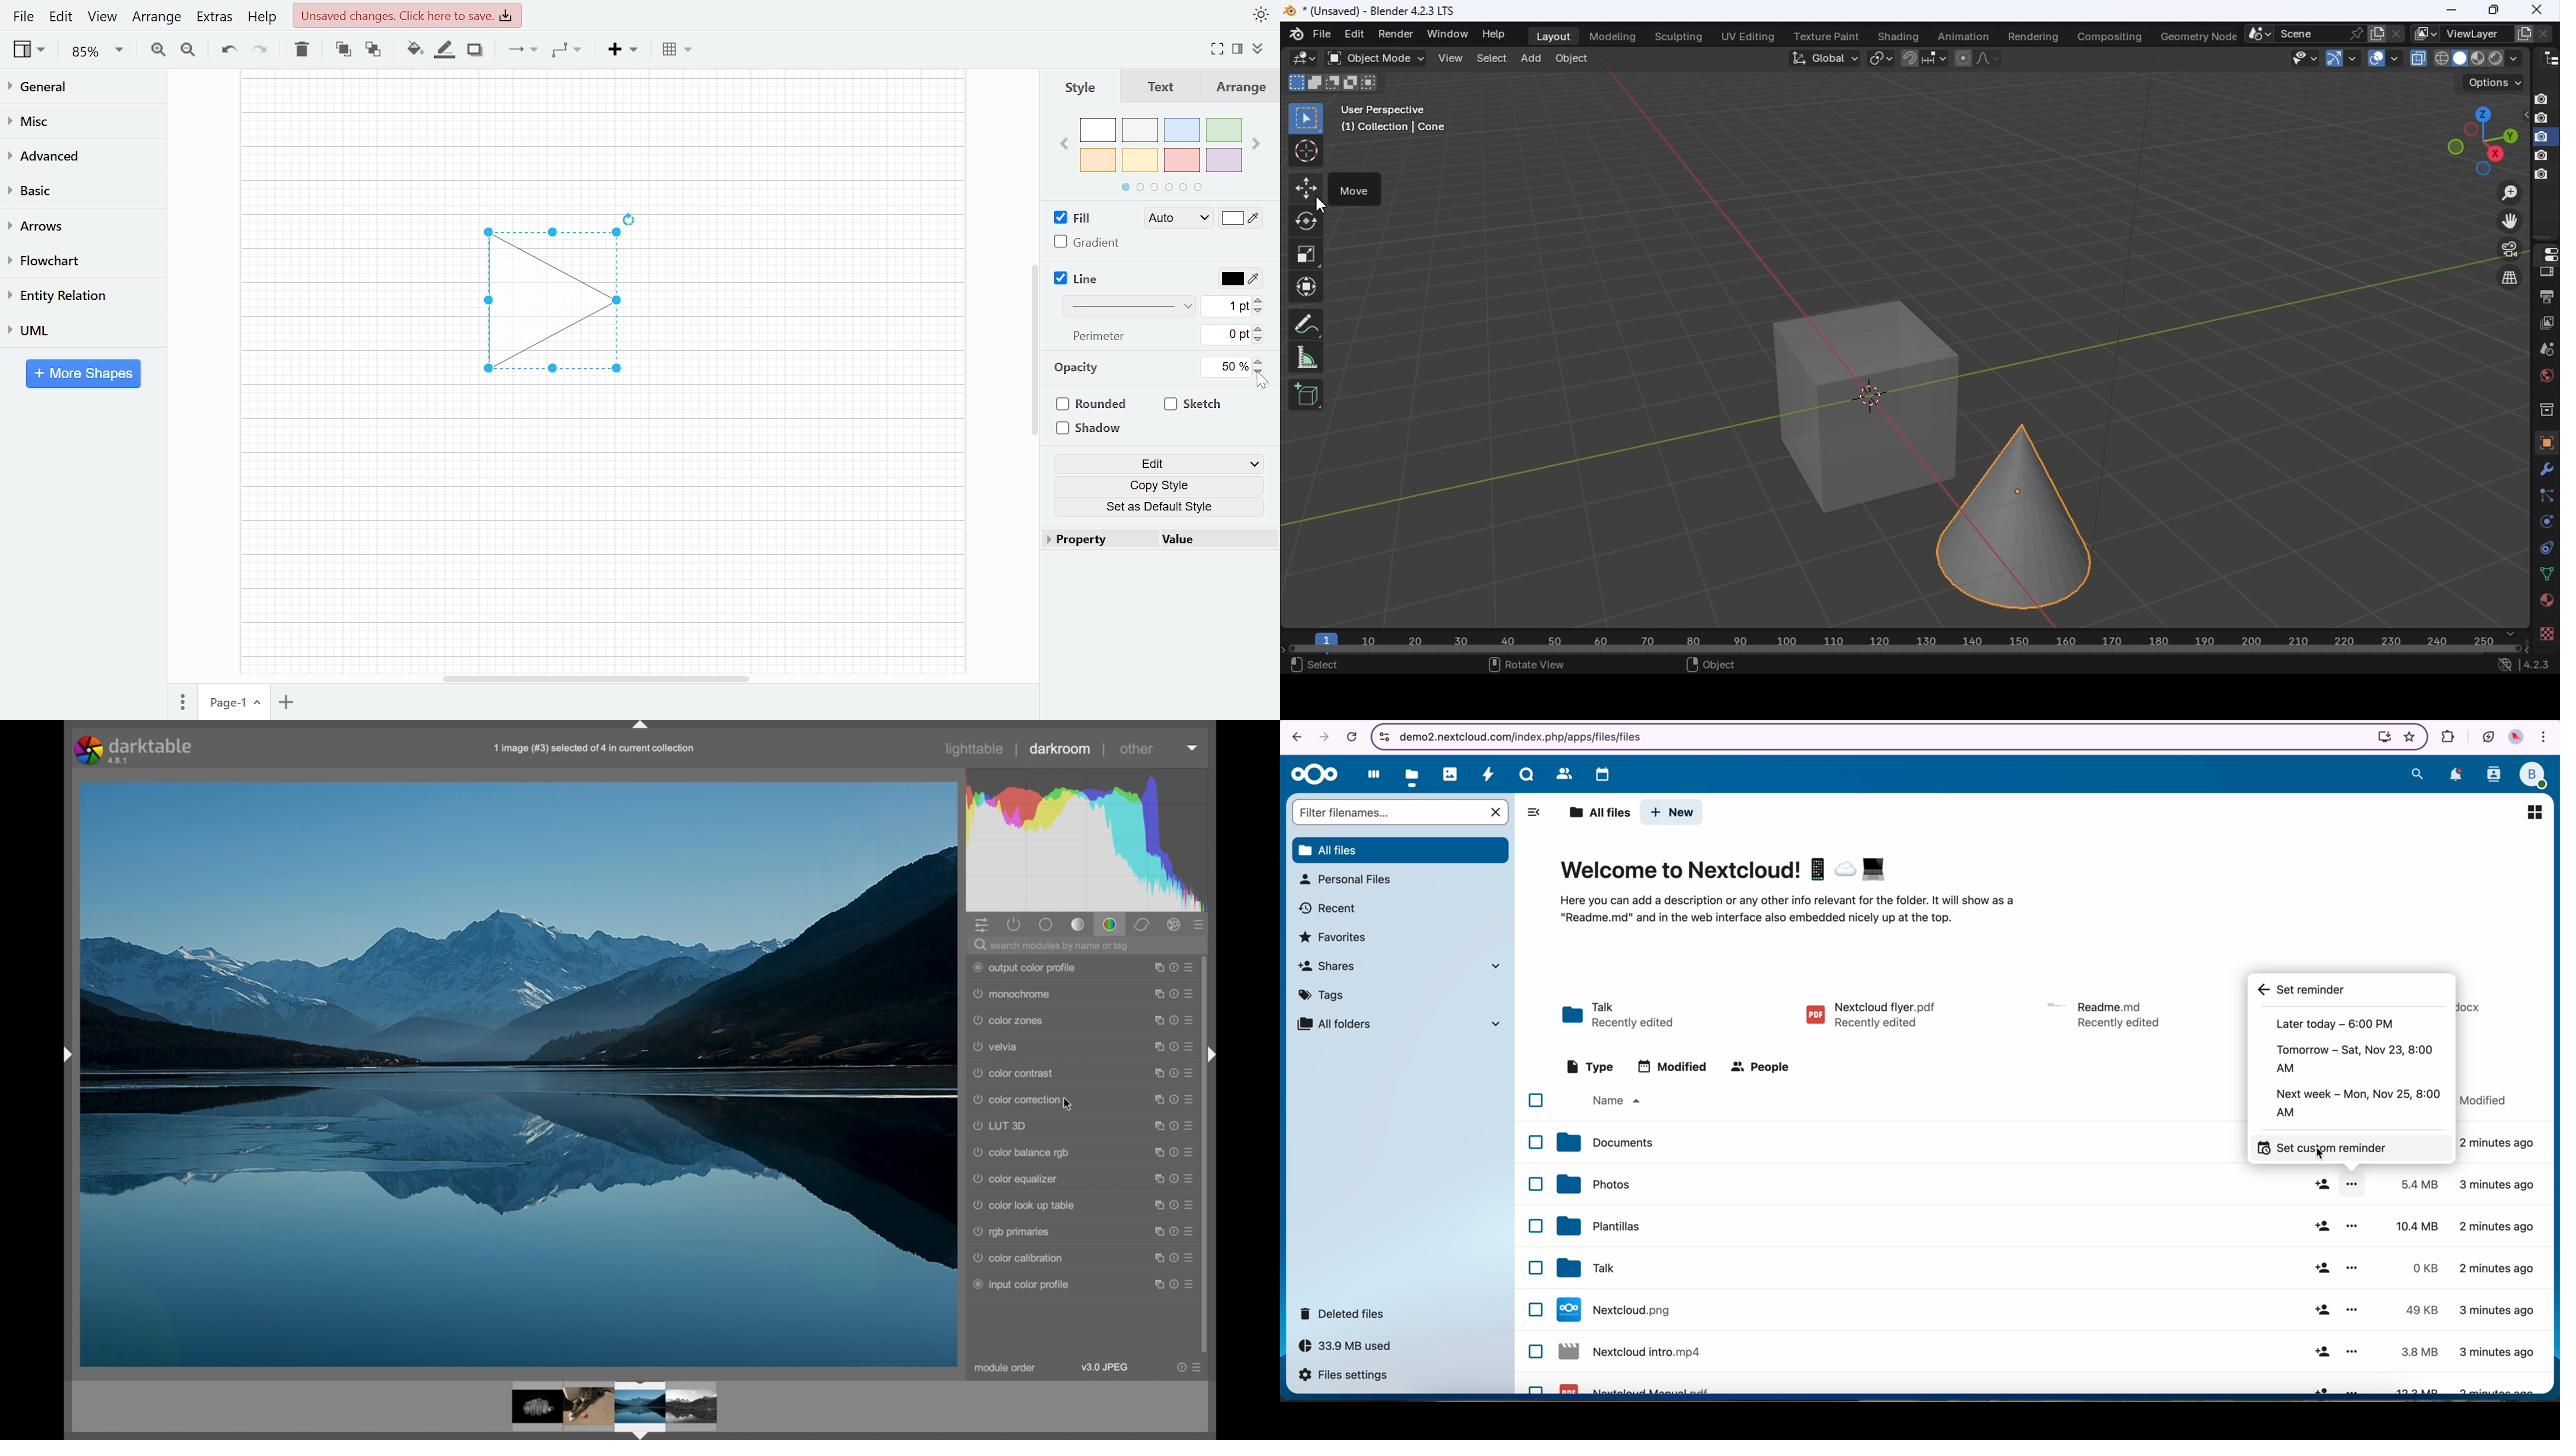  Describe the element at coordinates (2535, 773) in the screenshot. I see `profile` at that location.